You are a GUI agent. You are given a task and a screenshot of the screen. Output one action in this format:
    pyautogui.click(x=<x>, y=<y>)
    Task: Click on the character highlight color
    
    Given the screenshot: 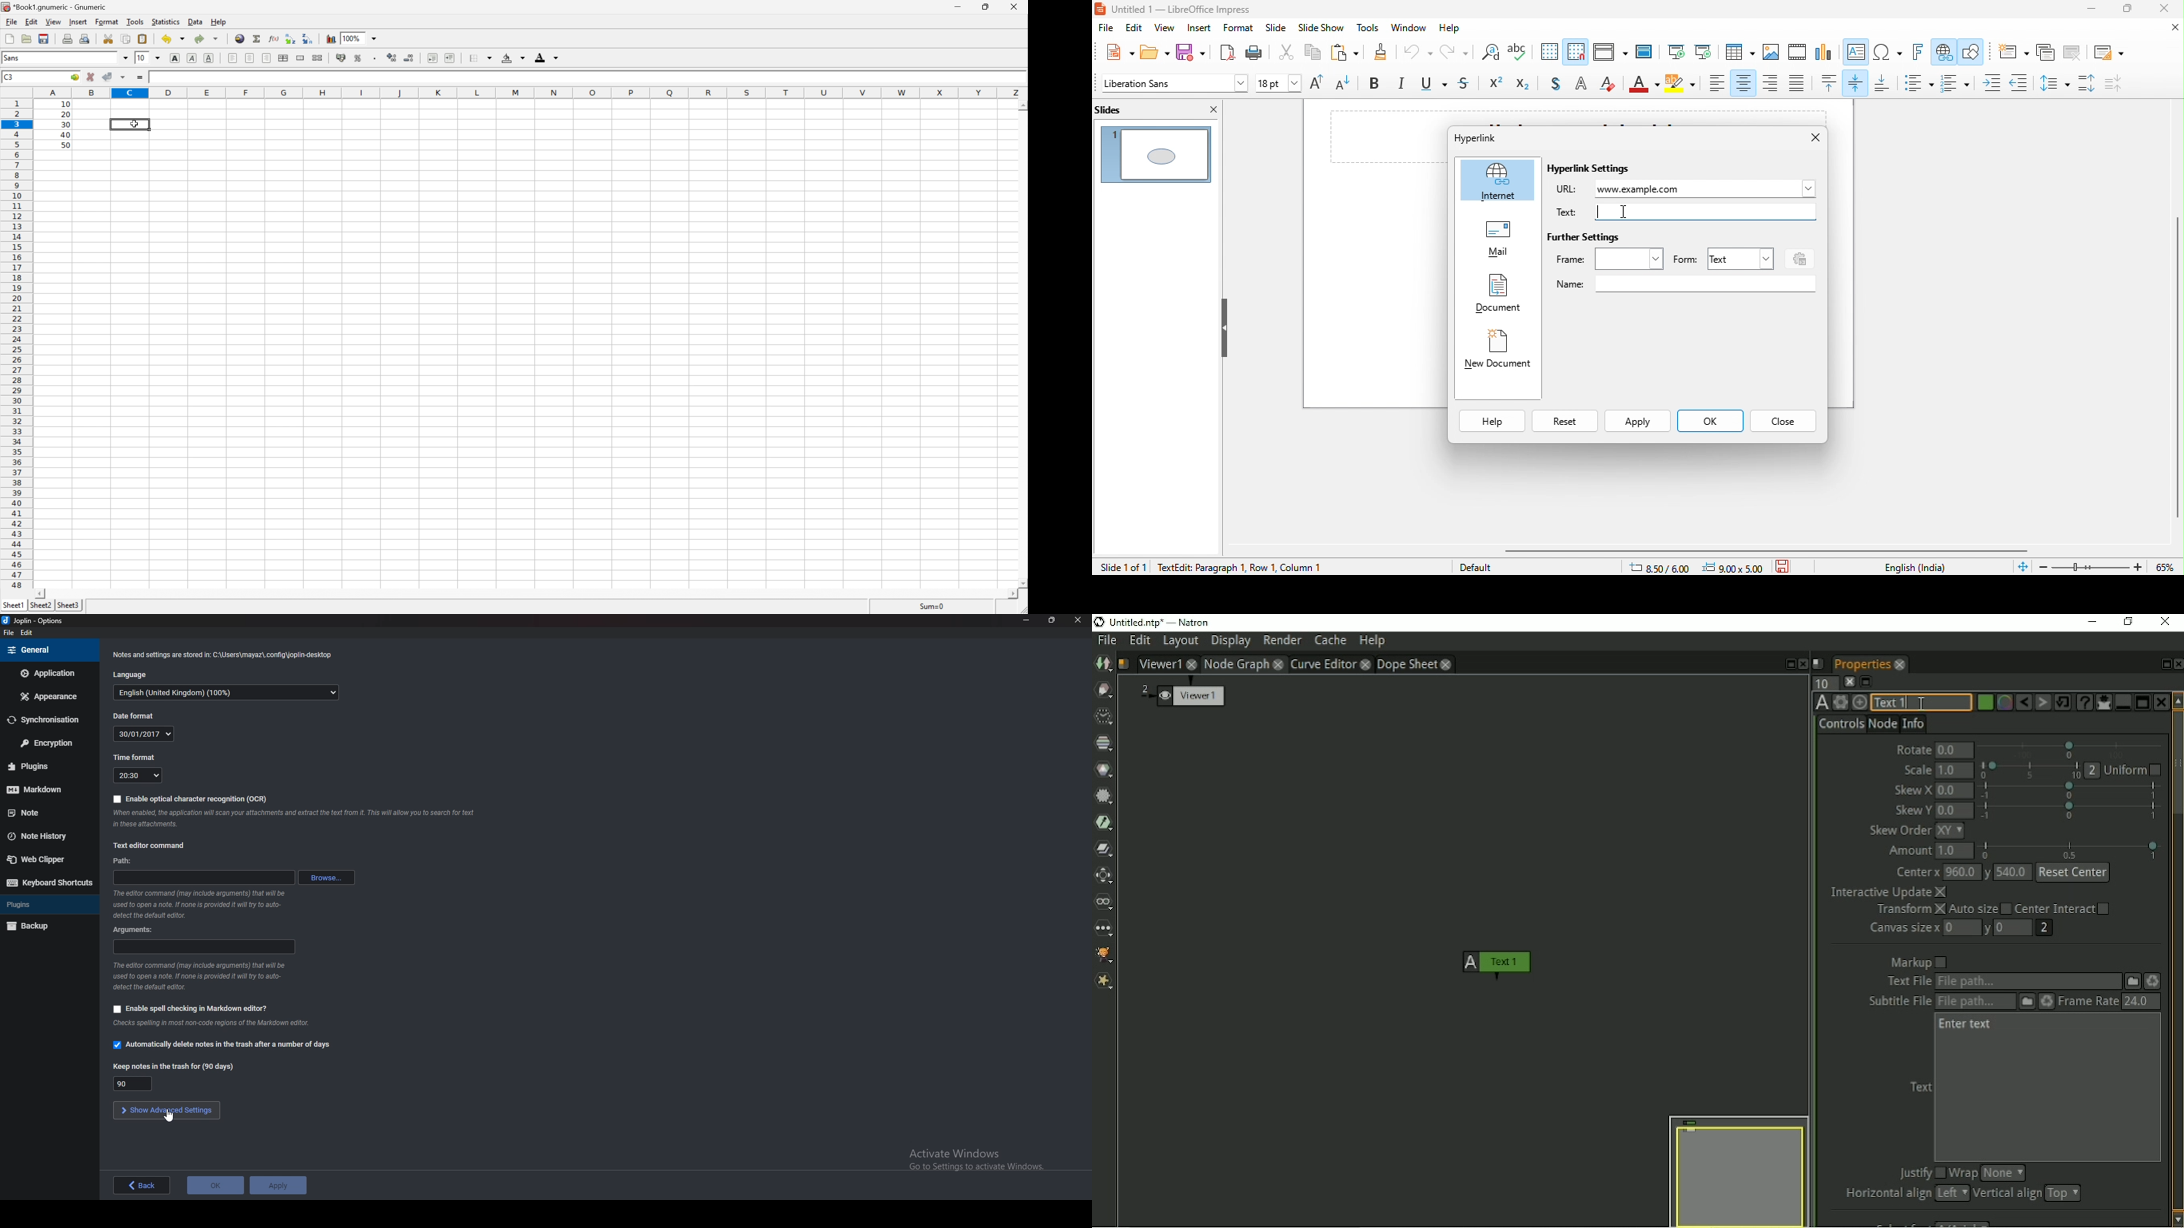 What is the action you would take?
    pyautogui.click(x=1682, y=86)
    